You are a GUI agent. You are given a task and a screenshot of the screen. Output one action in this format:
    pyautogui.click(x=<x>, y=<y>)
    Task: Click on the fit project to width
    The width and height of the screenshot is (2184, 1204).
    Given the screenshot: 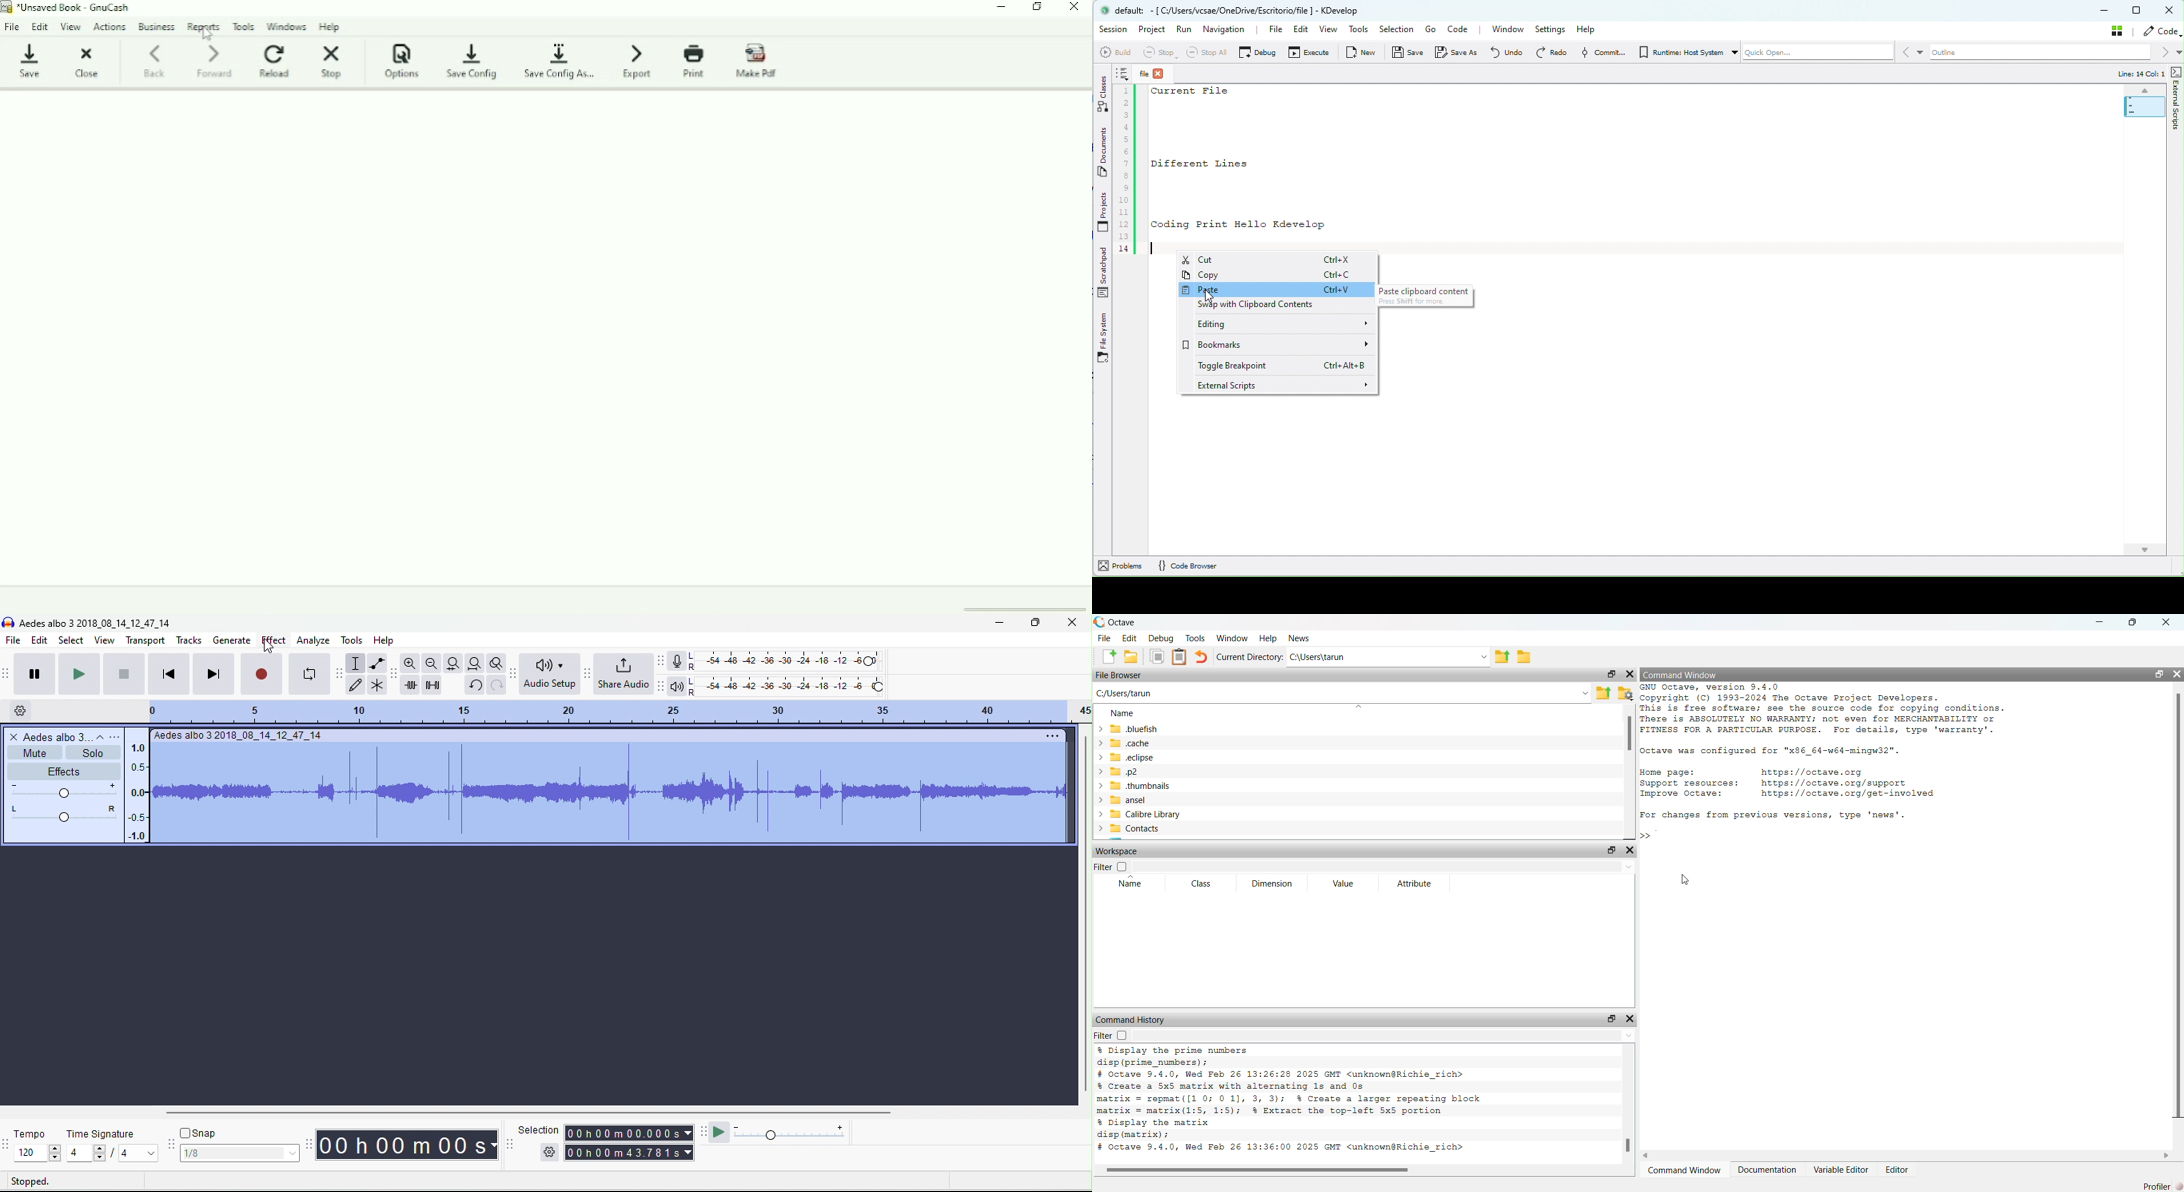 What is the action you would take?
    pyautogui.click(x=474, y=663)
    